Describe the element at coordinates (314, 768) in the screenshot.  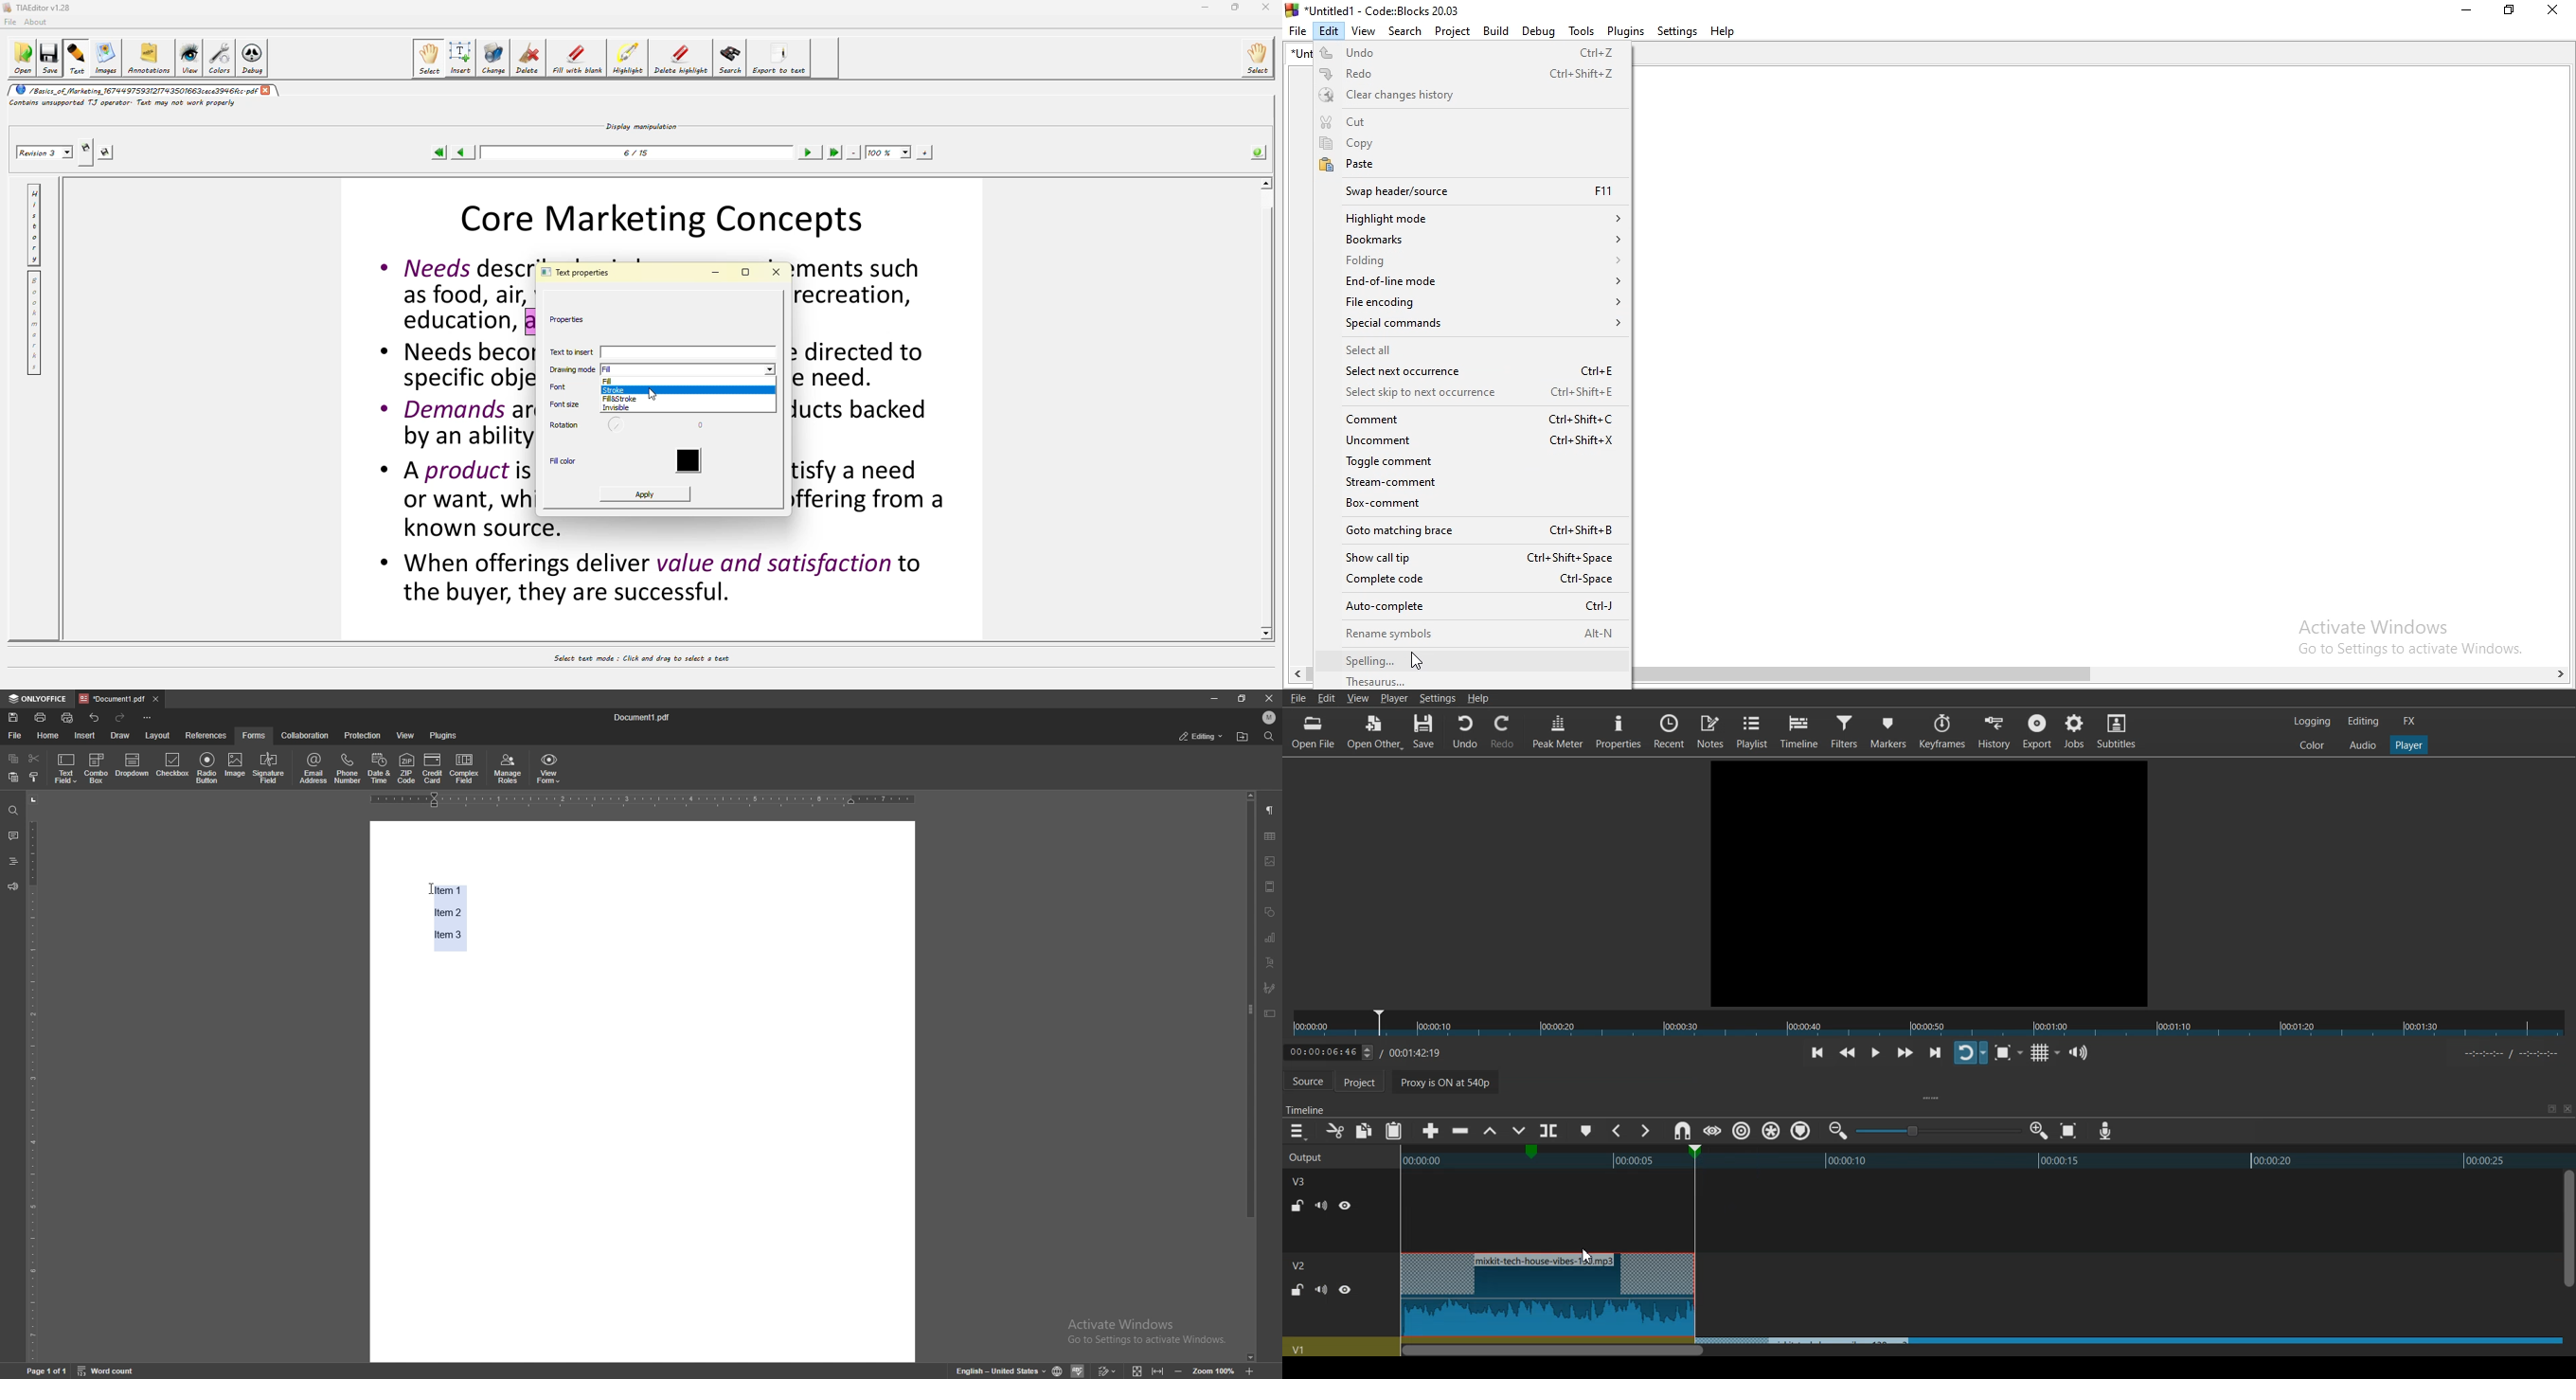
I see `email address` at that location.